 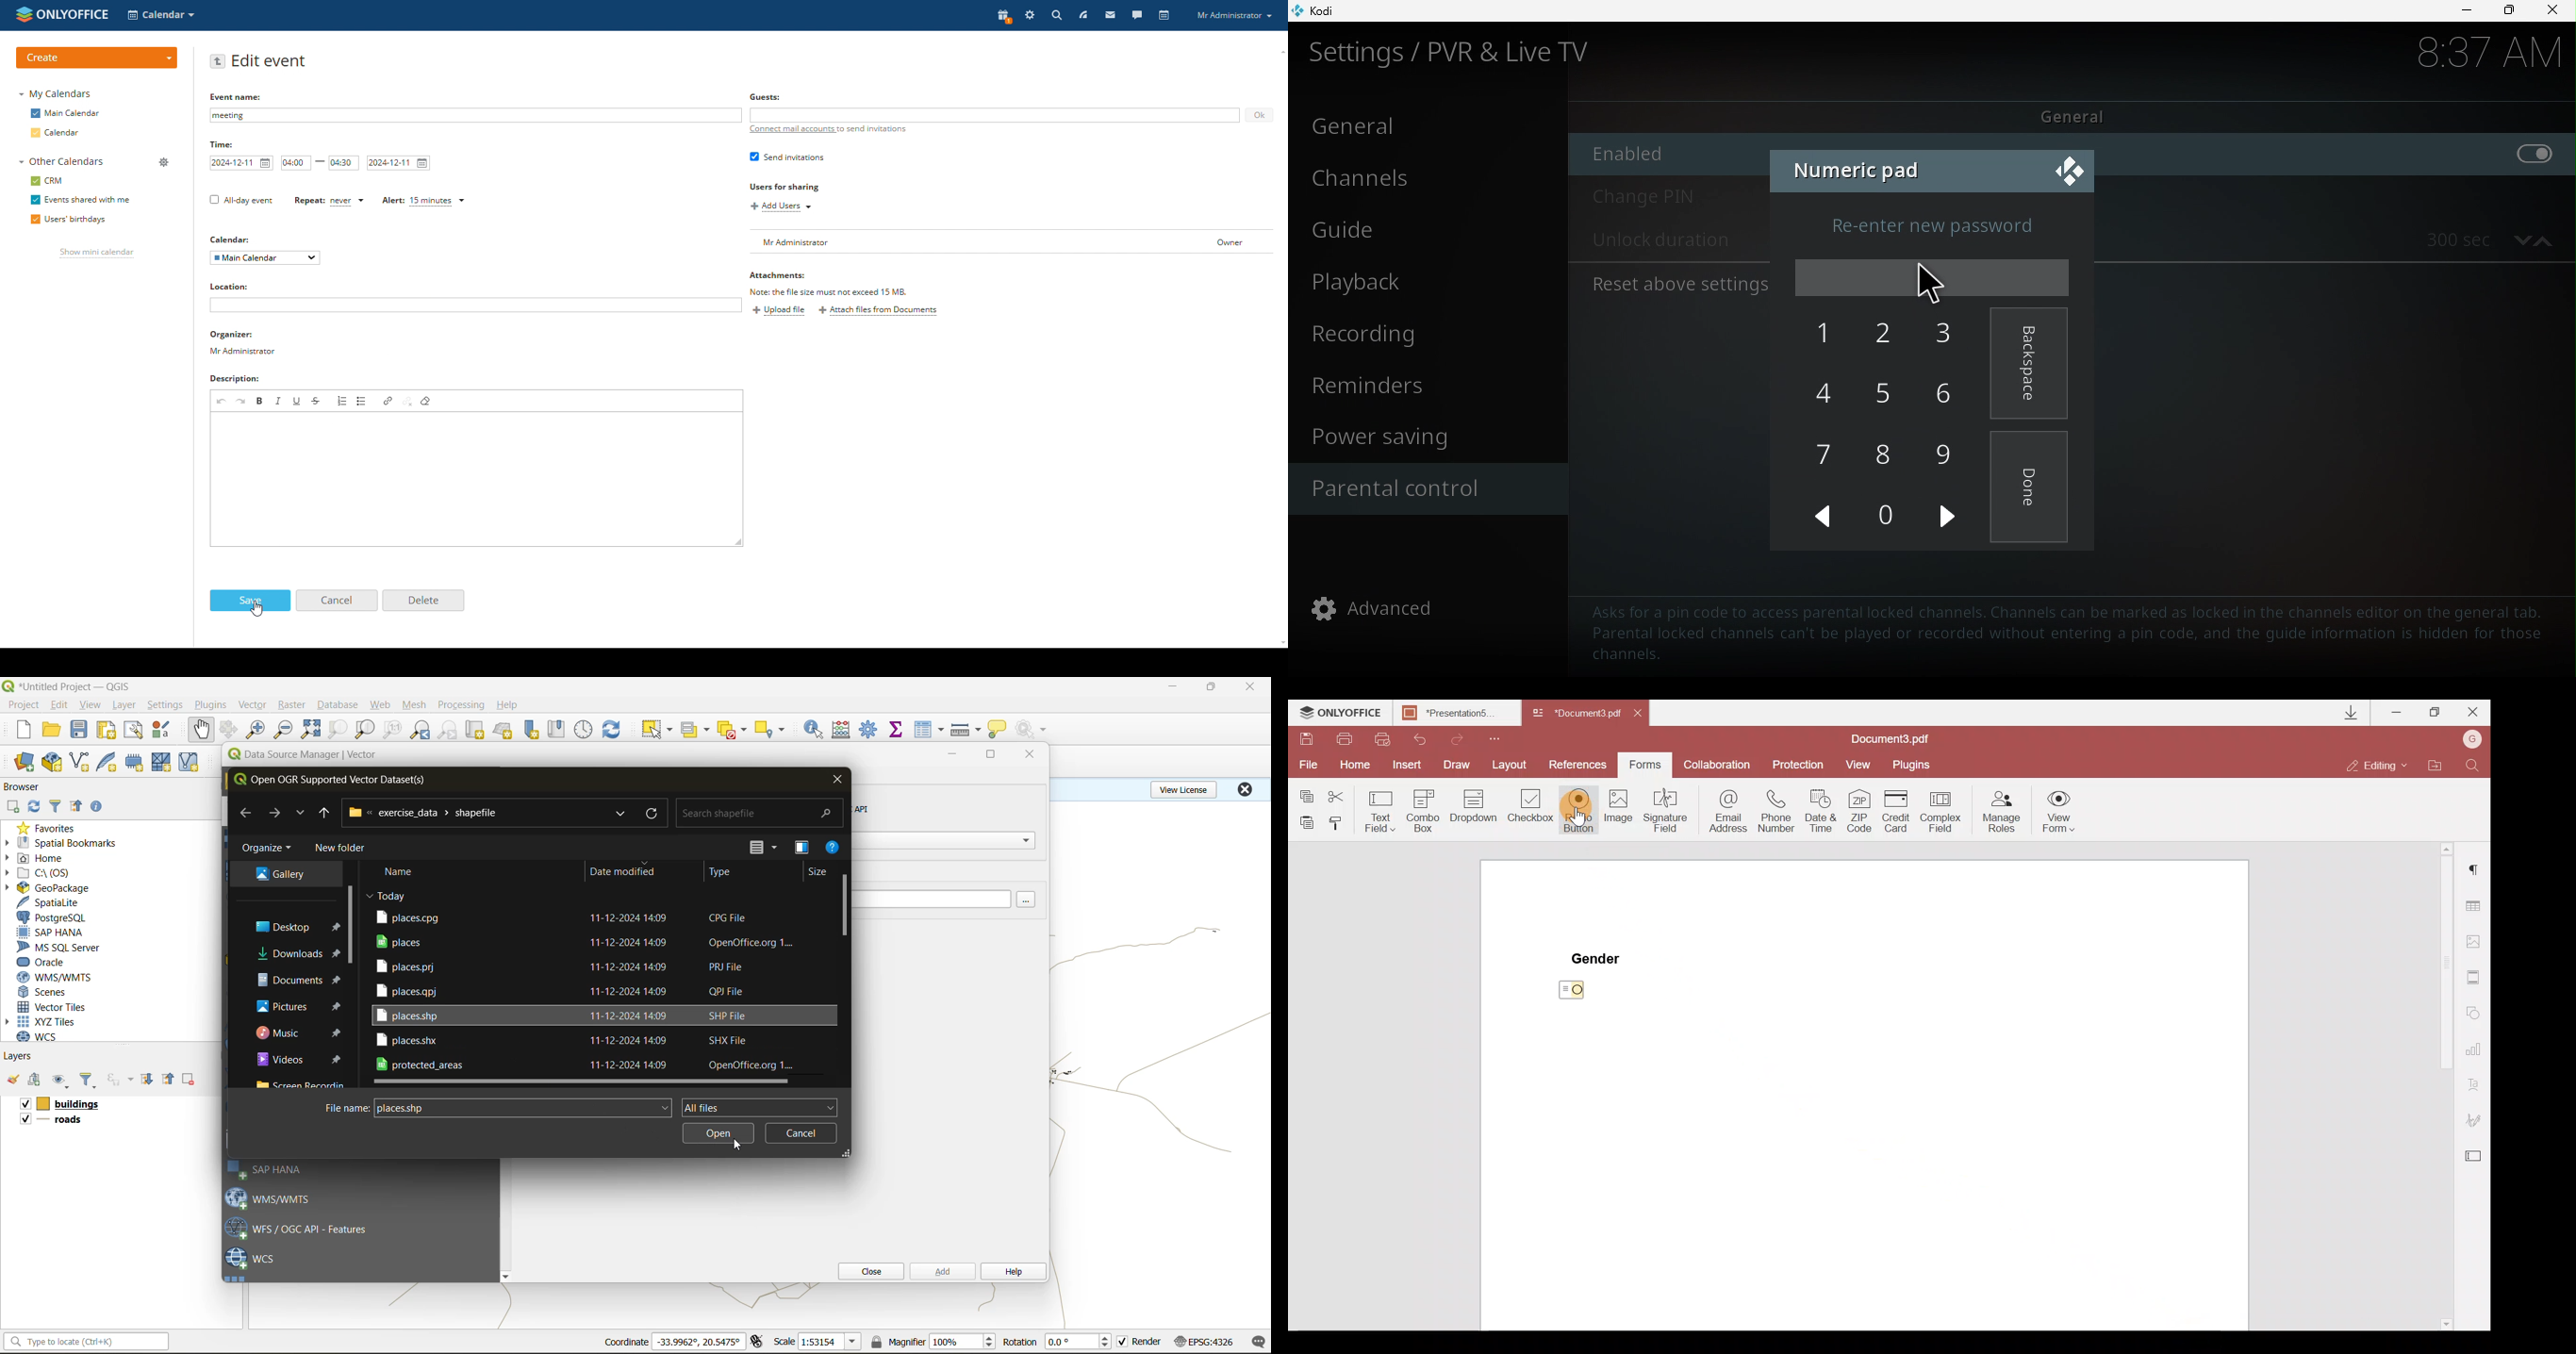 I want to click on close, so click(x=2555, y=12).